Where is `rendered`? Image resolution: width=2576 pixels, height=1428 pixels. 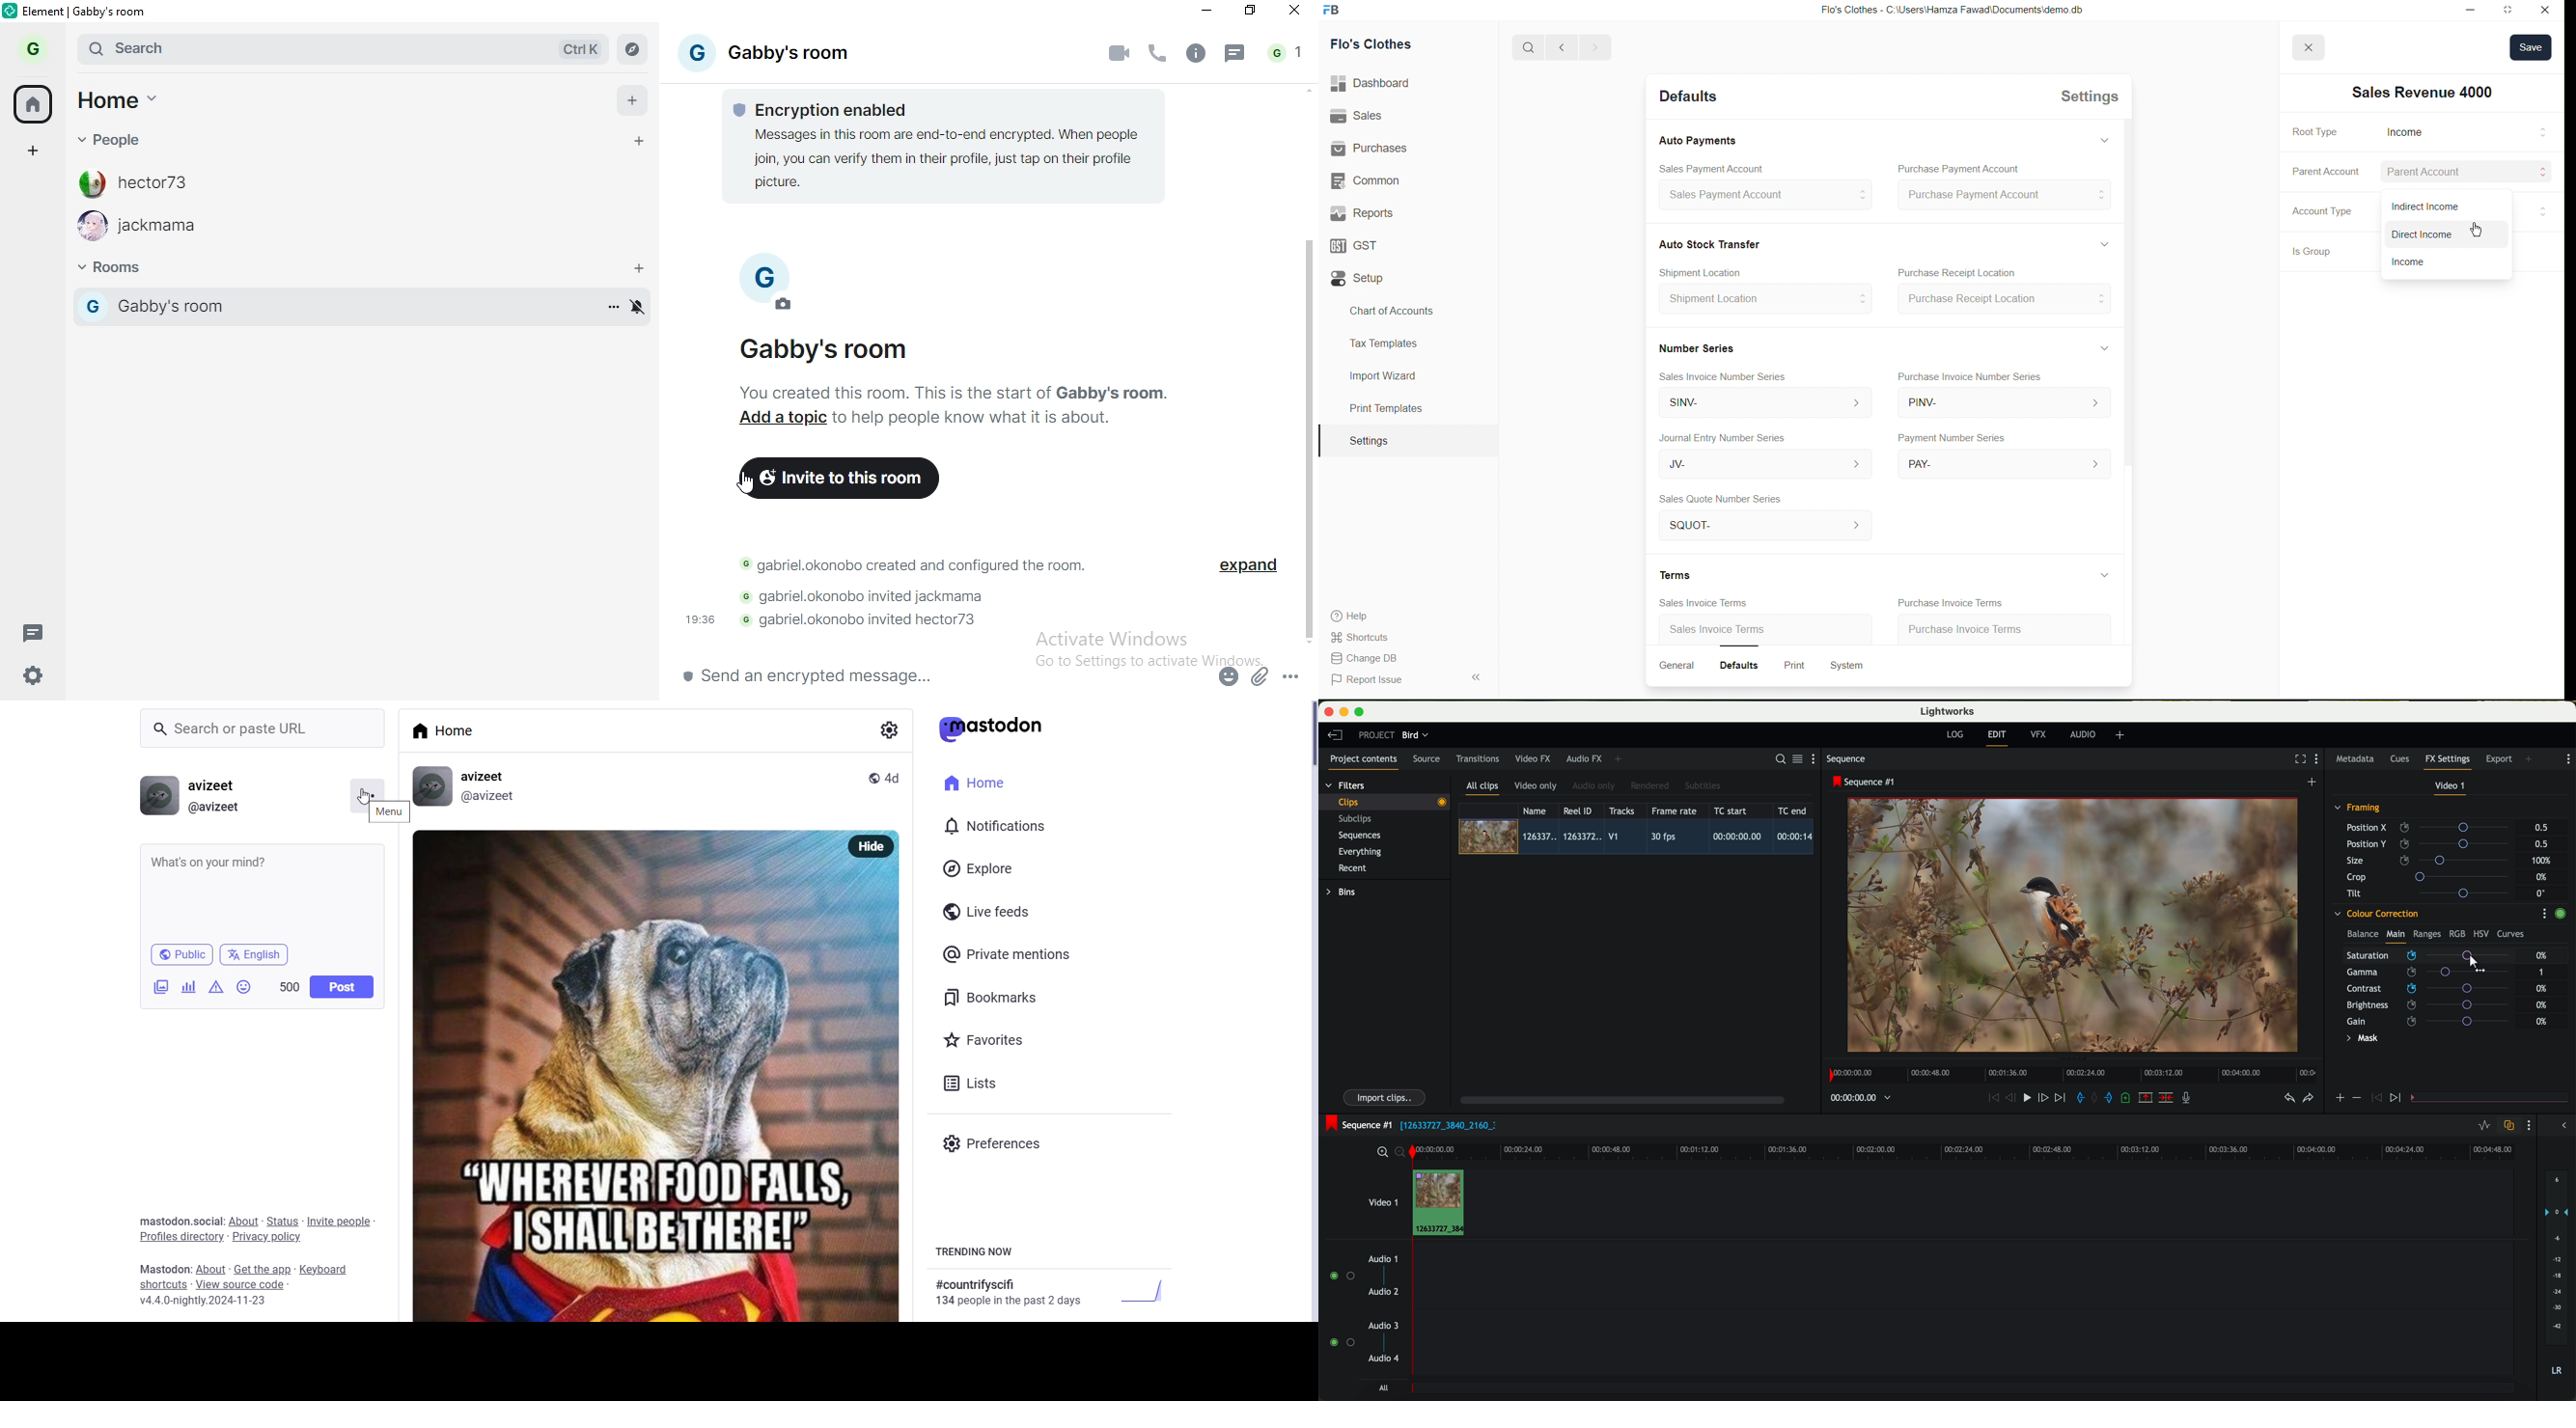 rendered is located at coordinates (1650, 786).